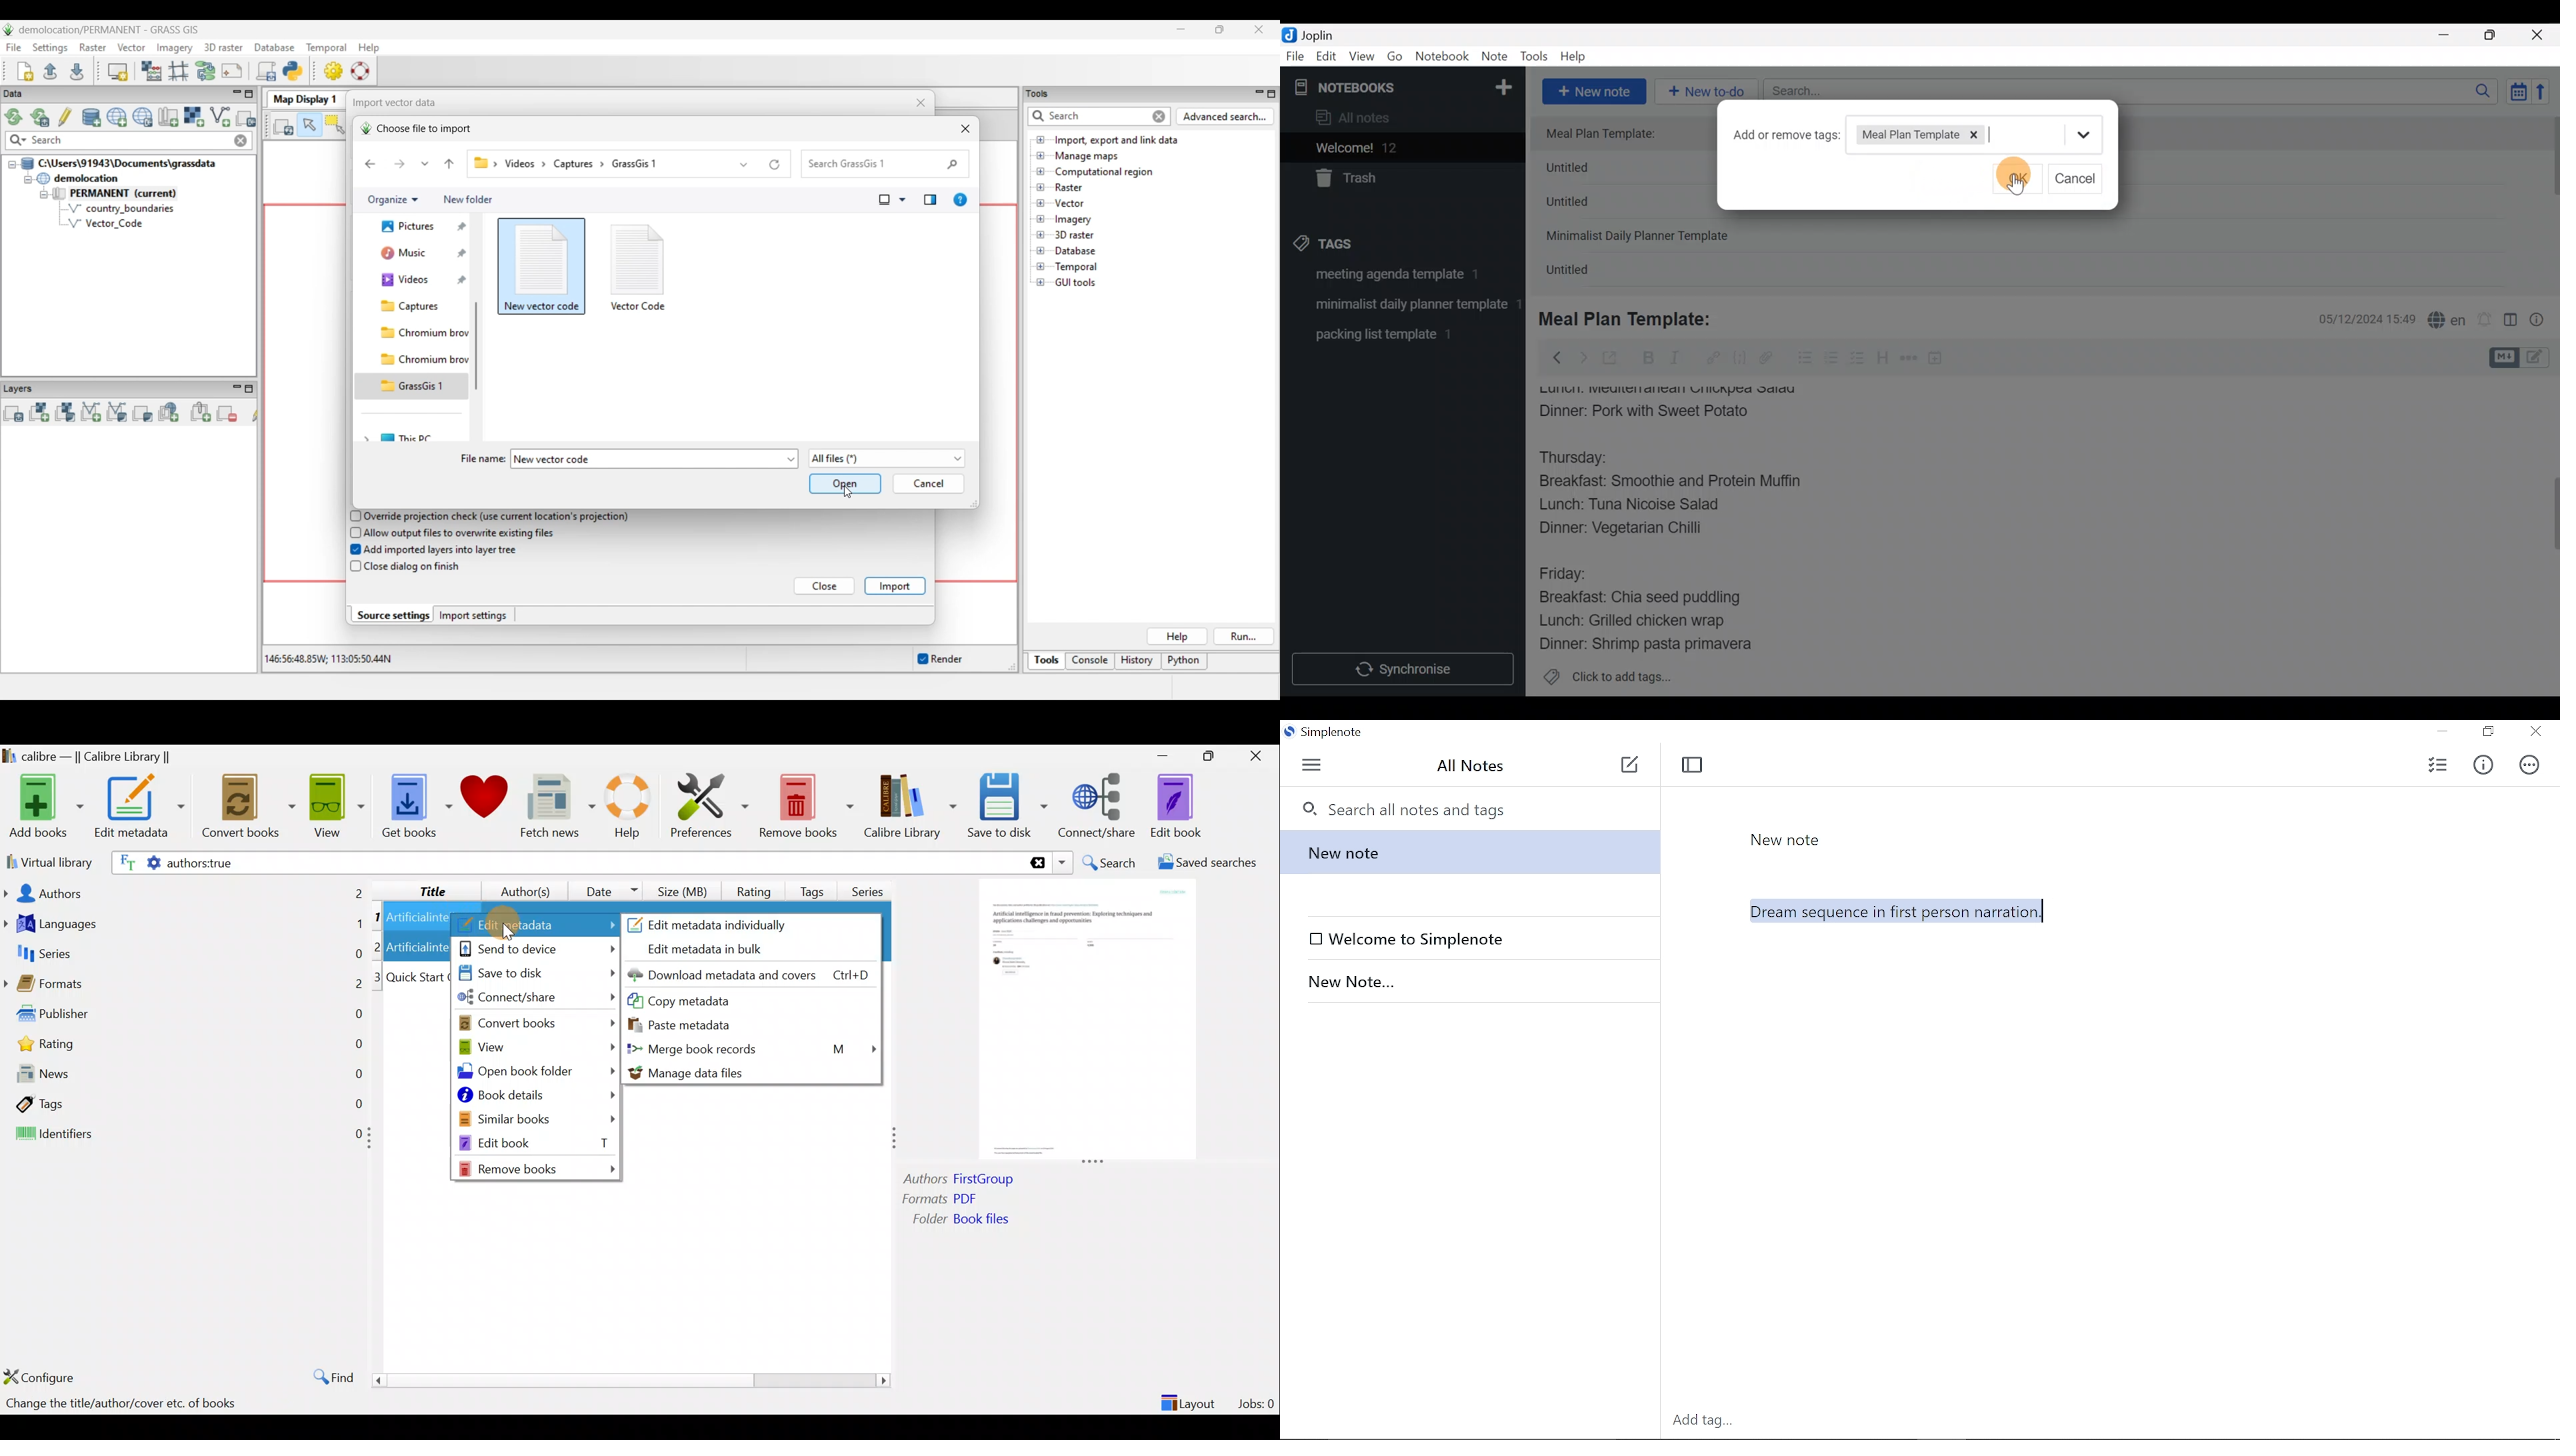  I want to click on Note properties, so click(2543, 321).